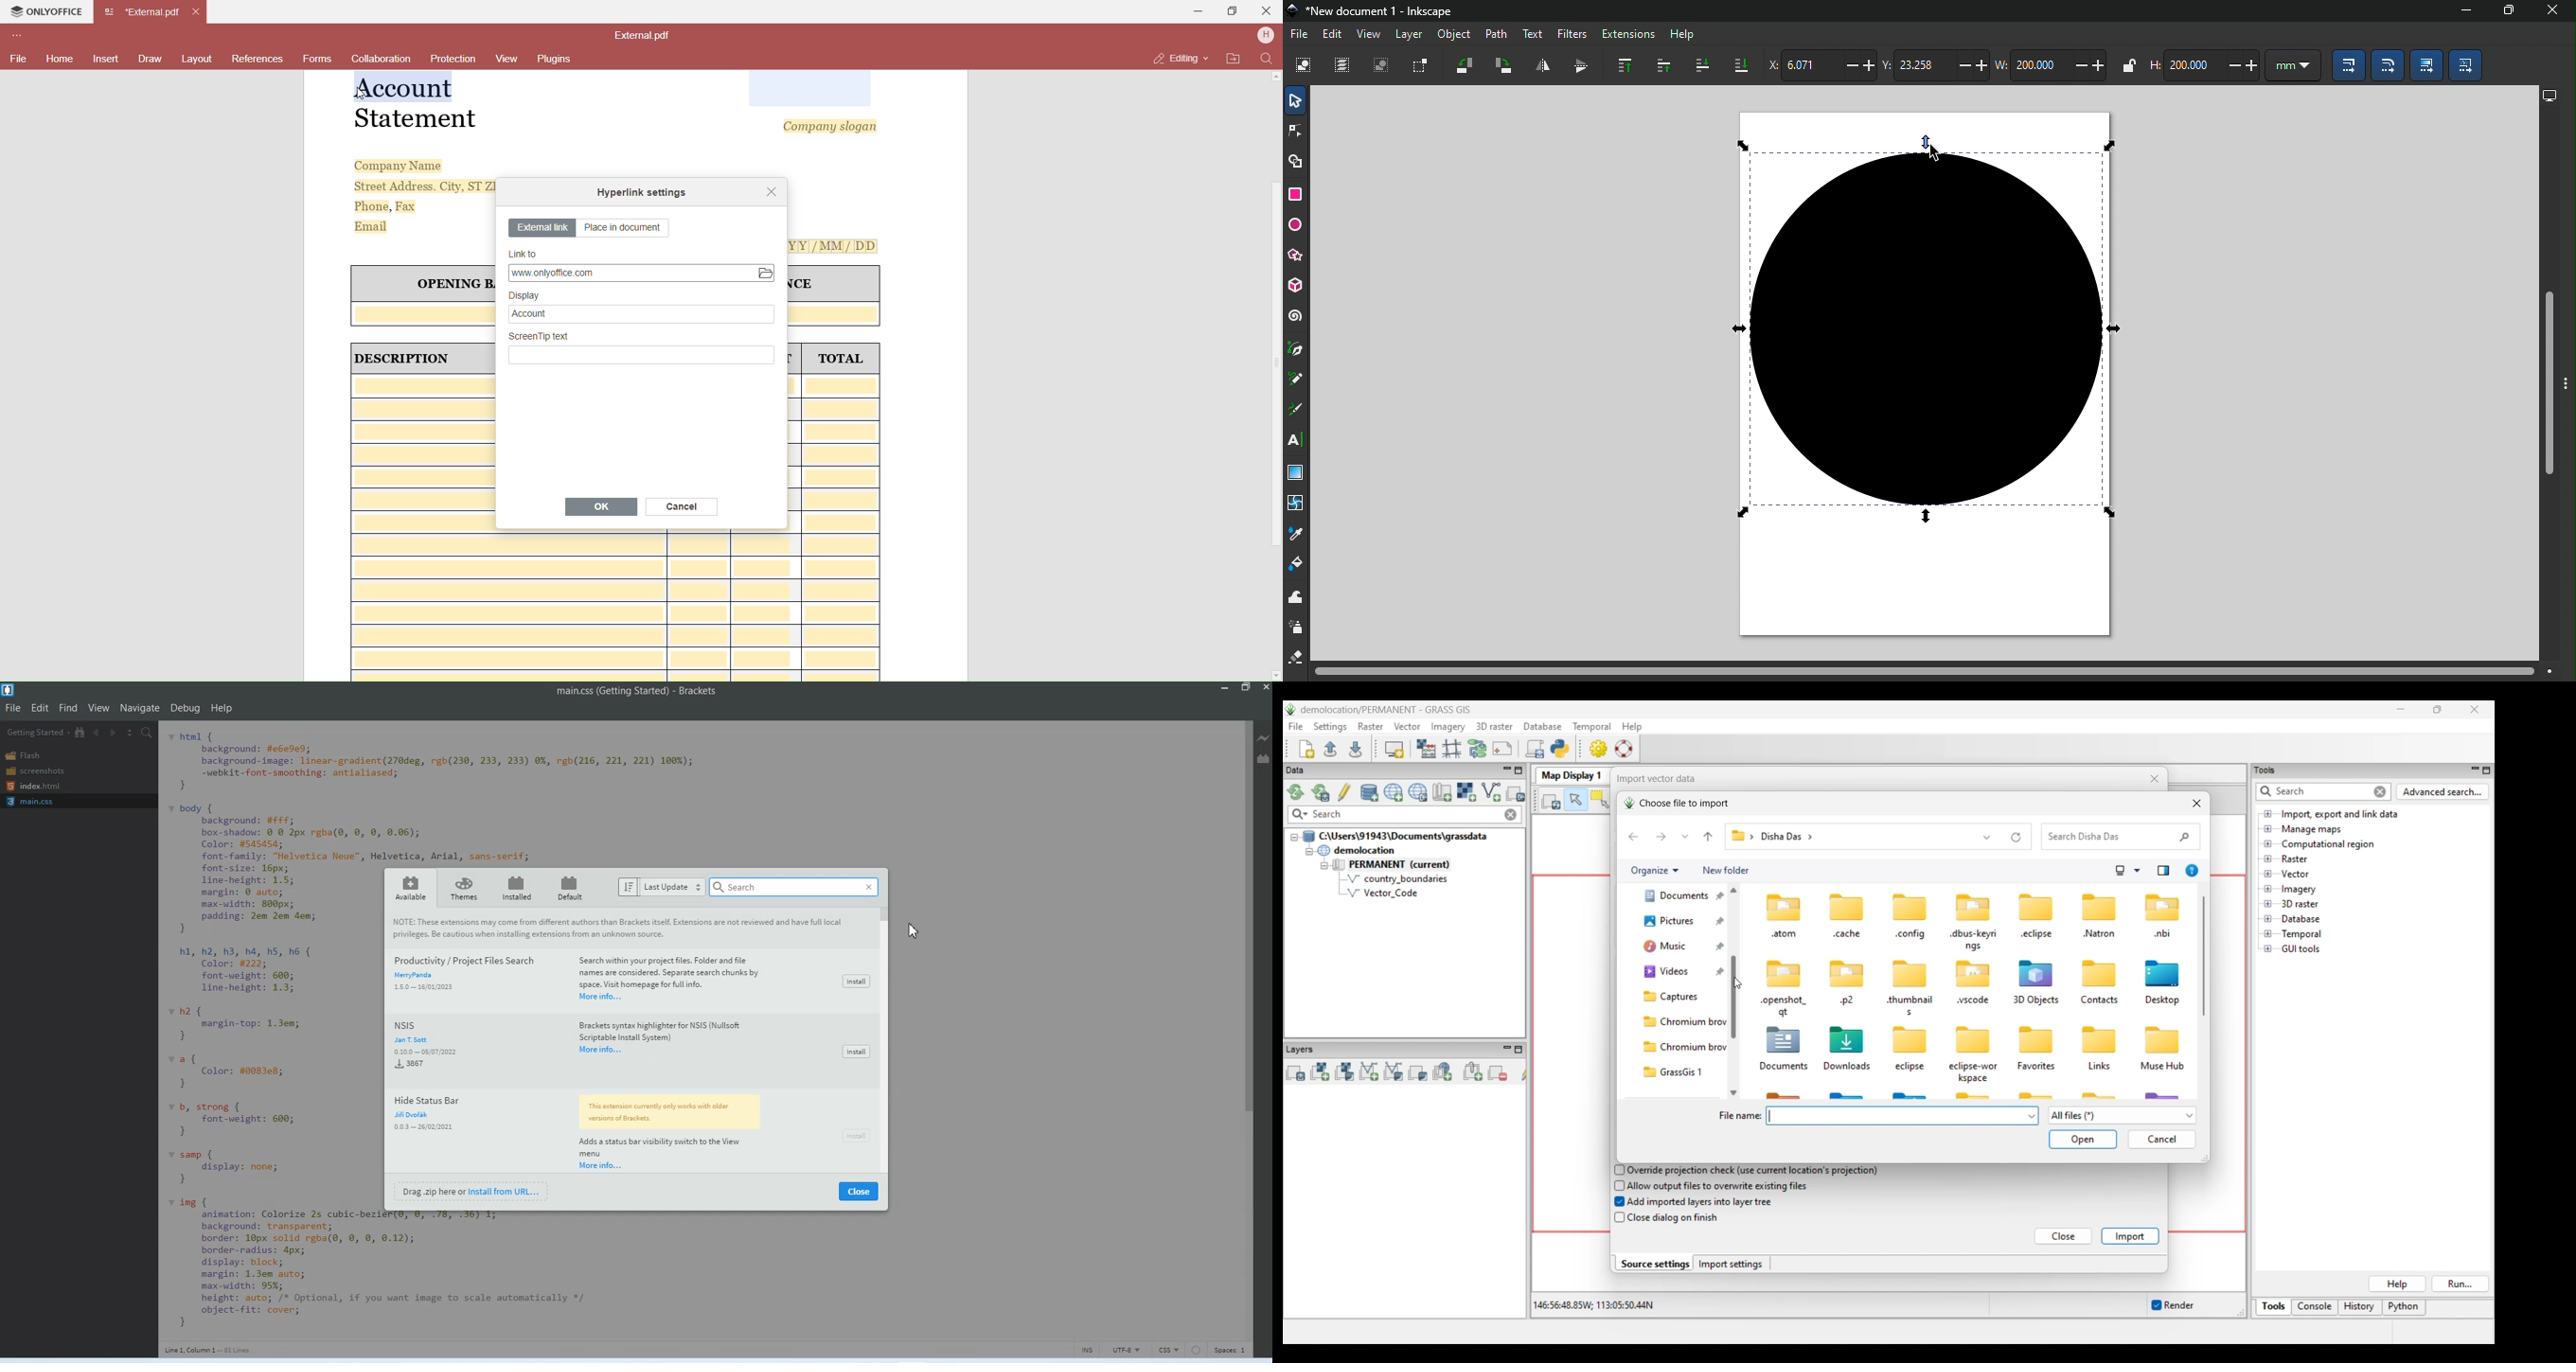 The width and height of the screenshot is (2576, 1372). What do you see at coordinates (2506, 11) in the screenshot?
I see `Maximize` at bounding box center [2506, 11].